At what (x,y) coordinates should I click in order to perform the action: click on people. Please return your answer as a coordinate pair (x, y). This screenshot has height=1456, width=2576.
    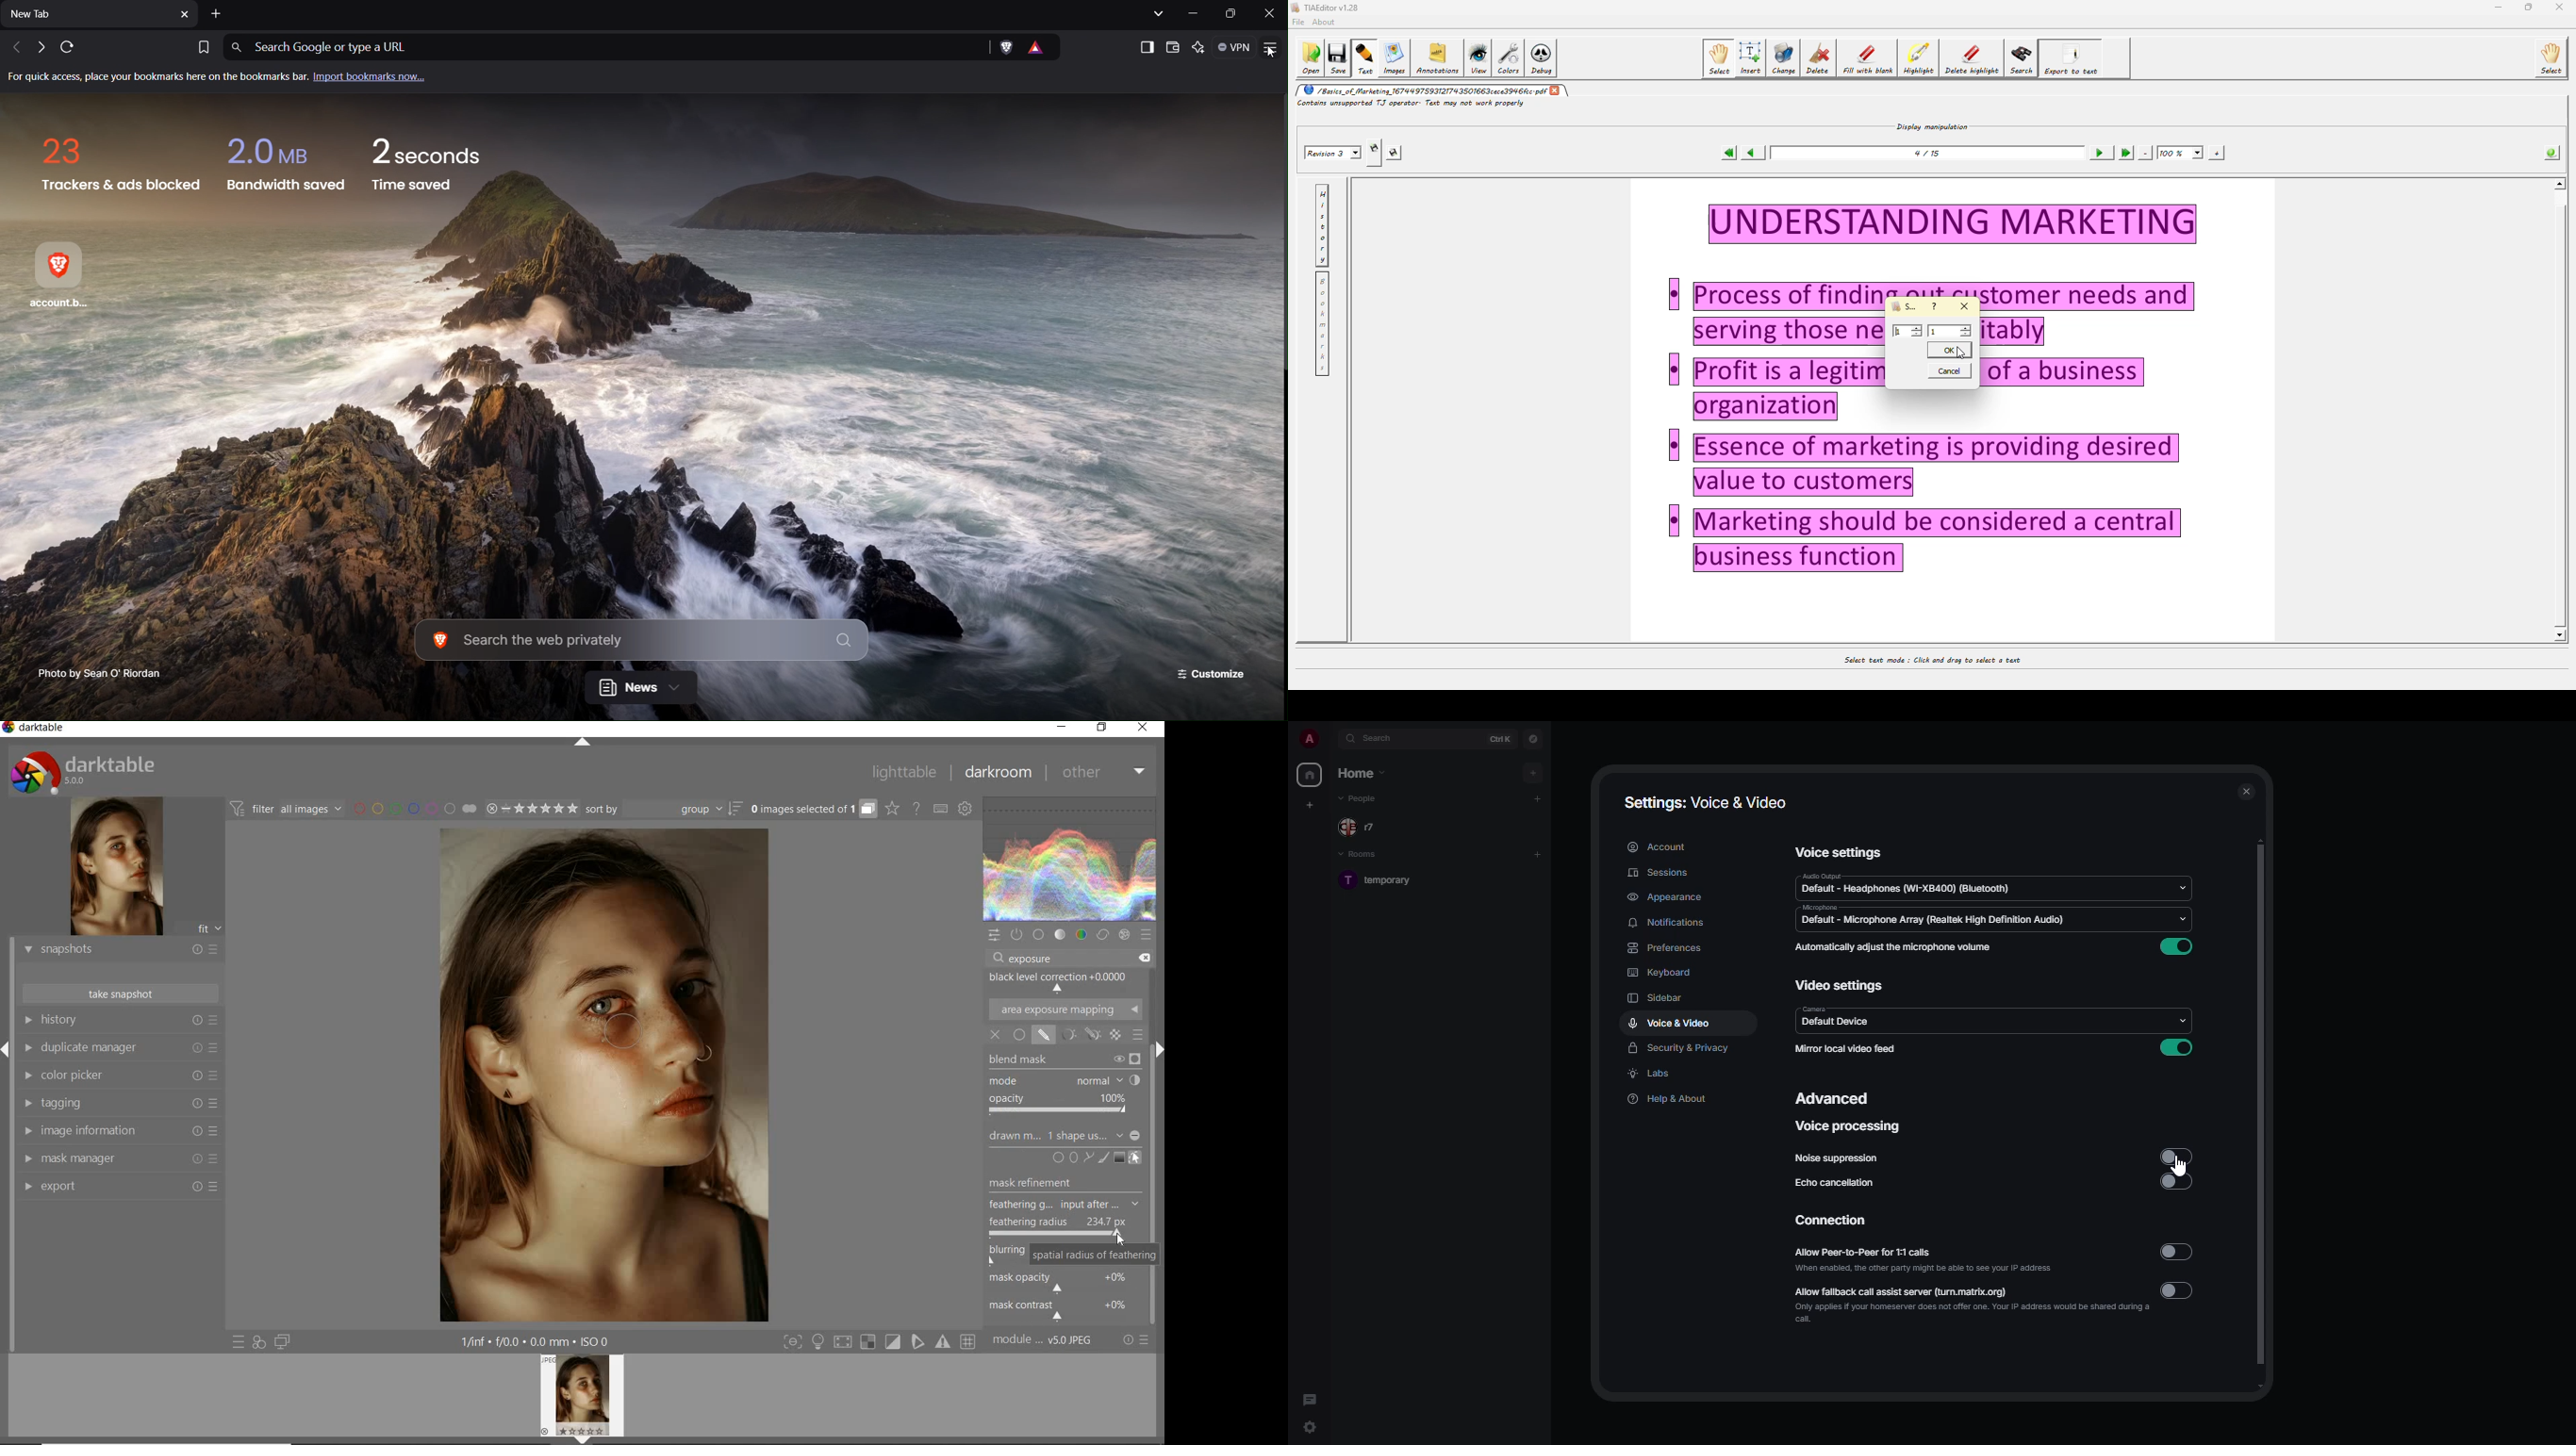
    Looking at the image, I should click on (1365, 828).